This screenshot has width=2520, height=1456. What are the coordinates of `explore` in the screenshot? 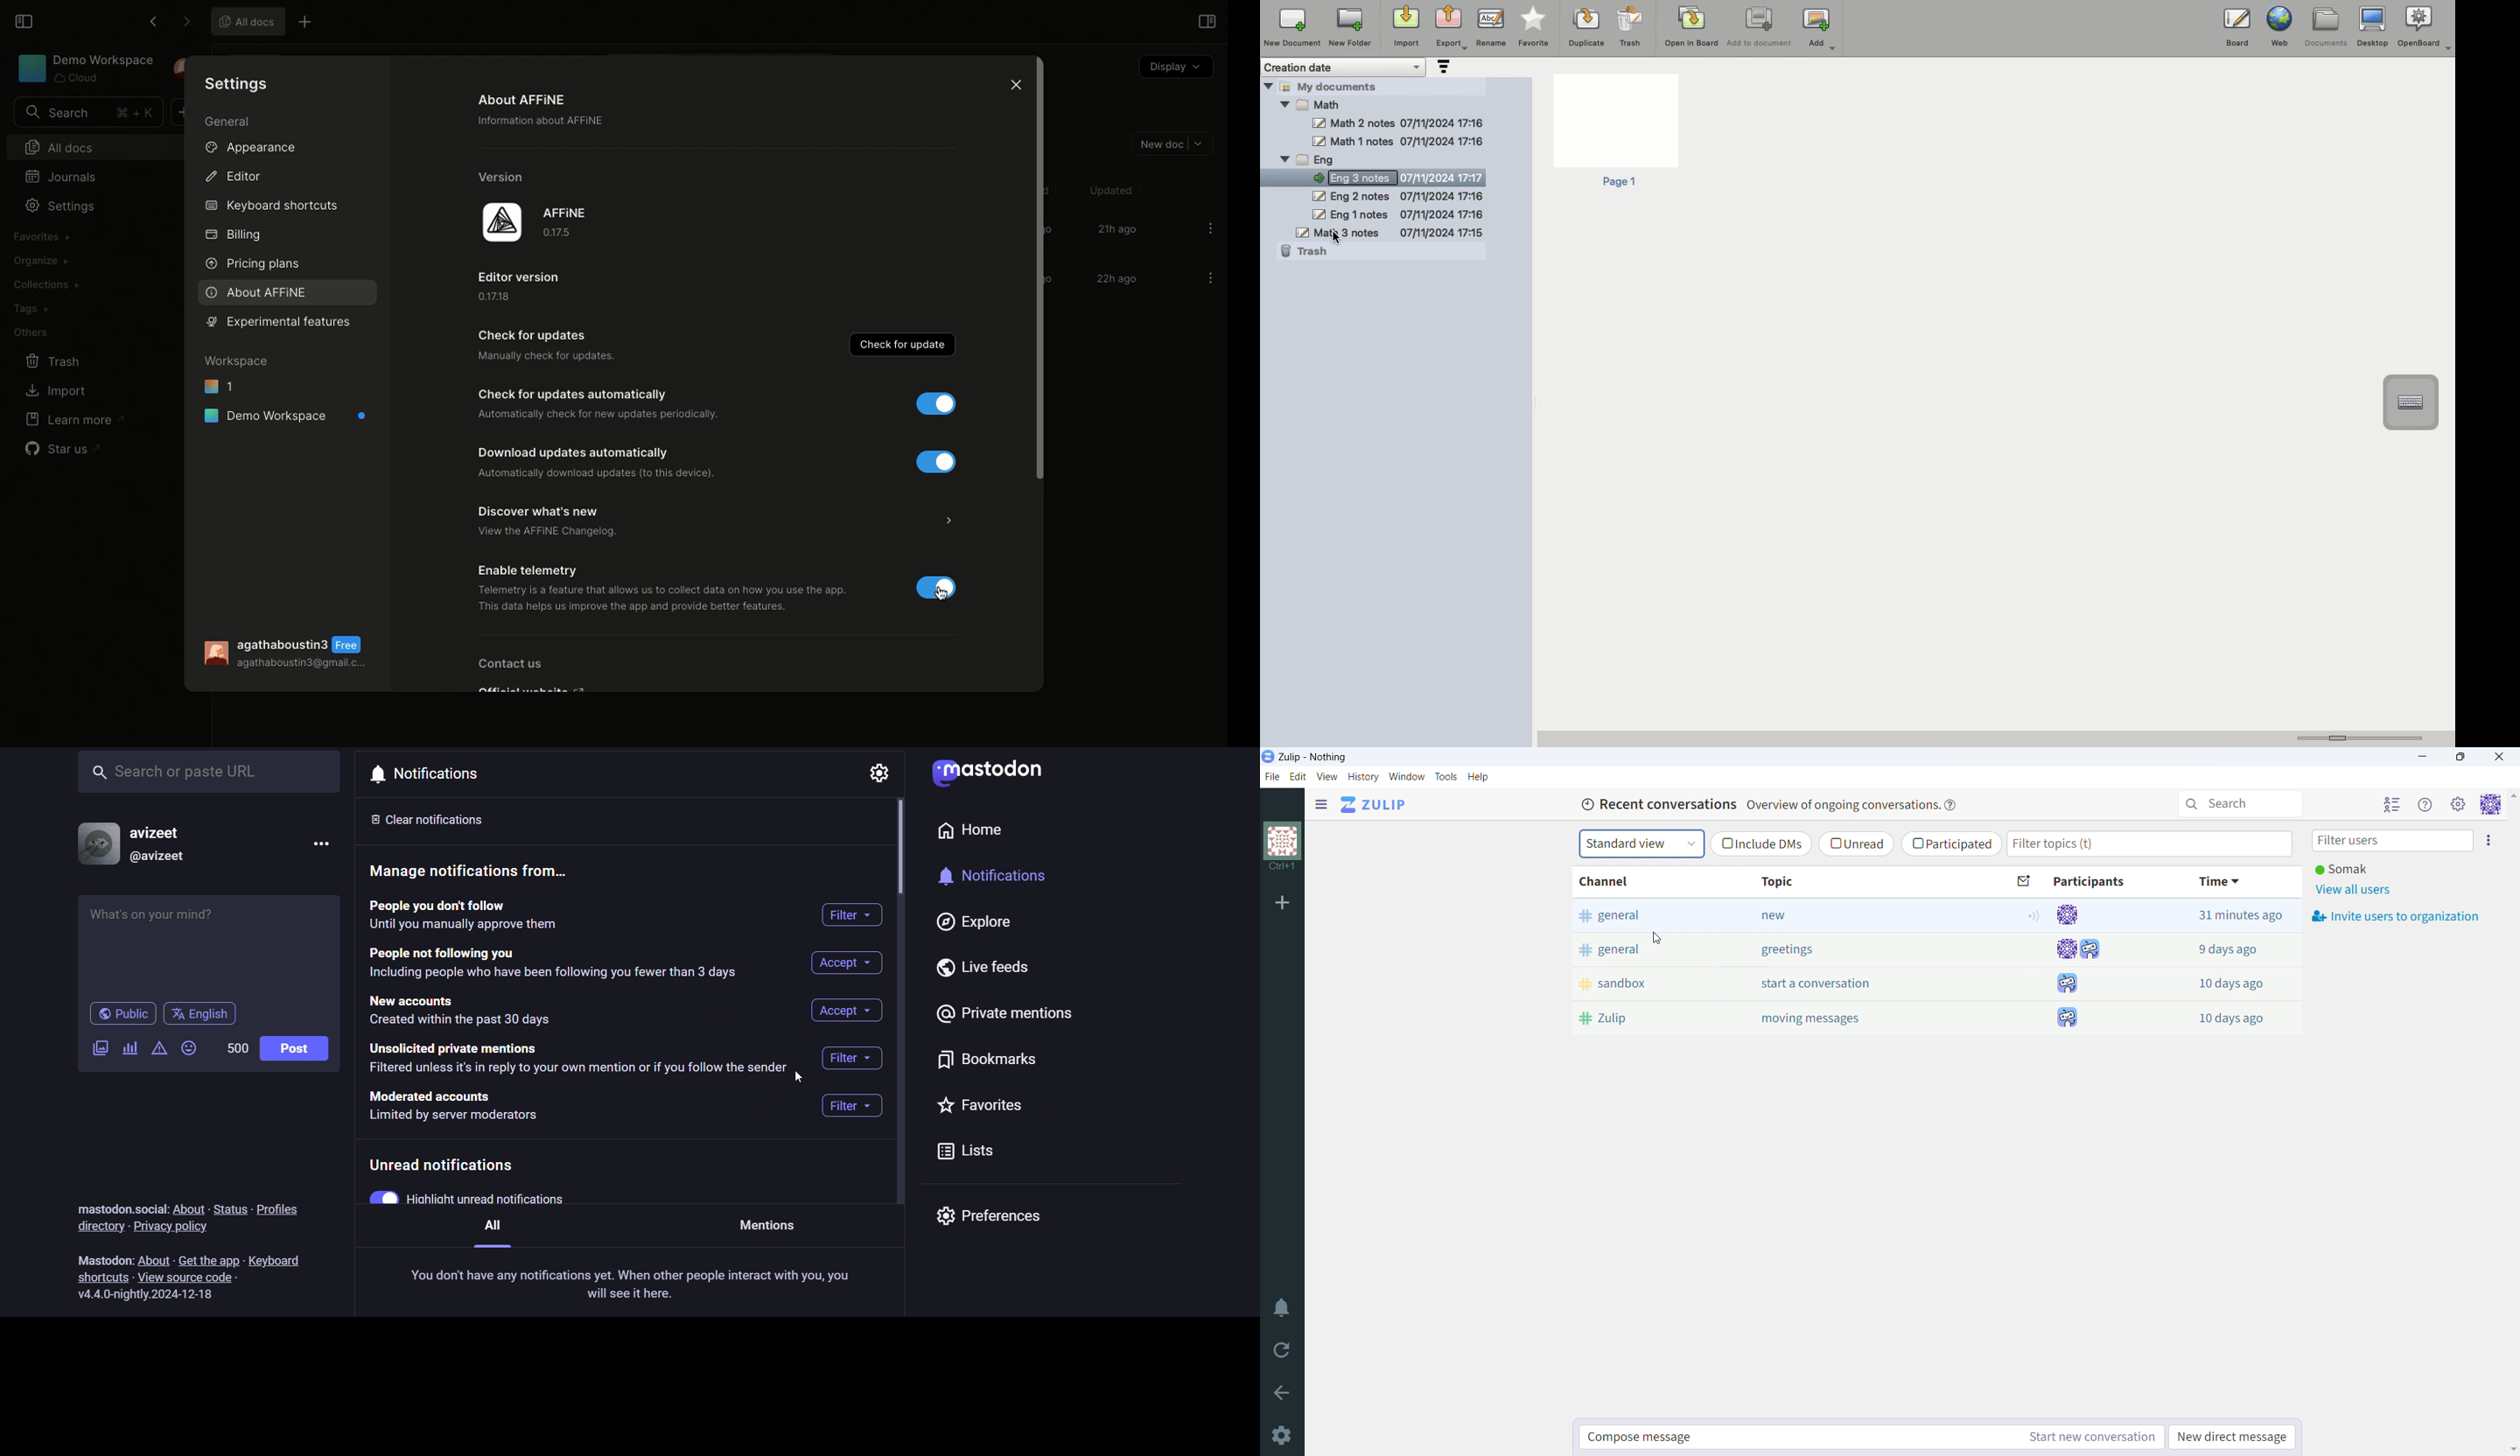 It's located at (988, 926).